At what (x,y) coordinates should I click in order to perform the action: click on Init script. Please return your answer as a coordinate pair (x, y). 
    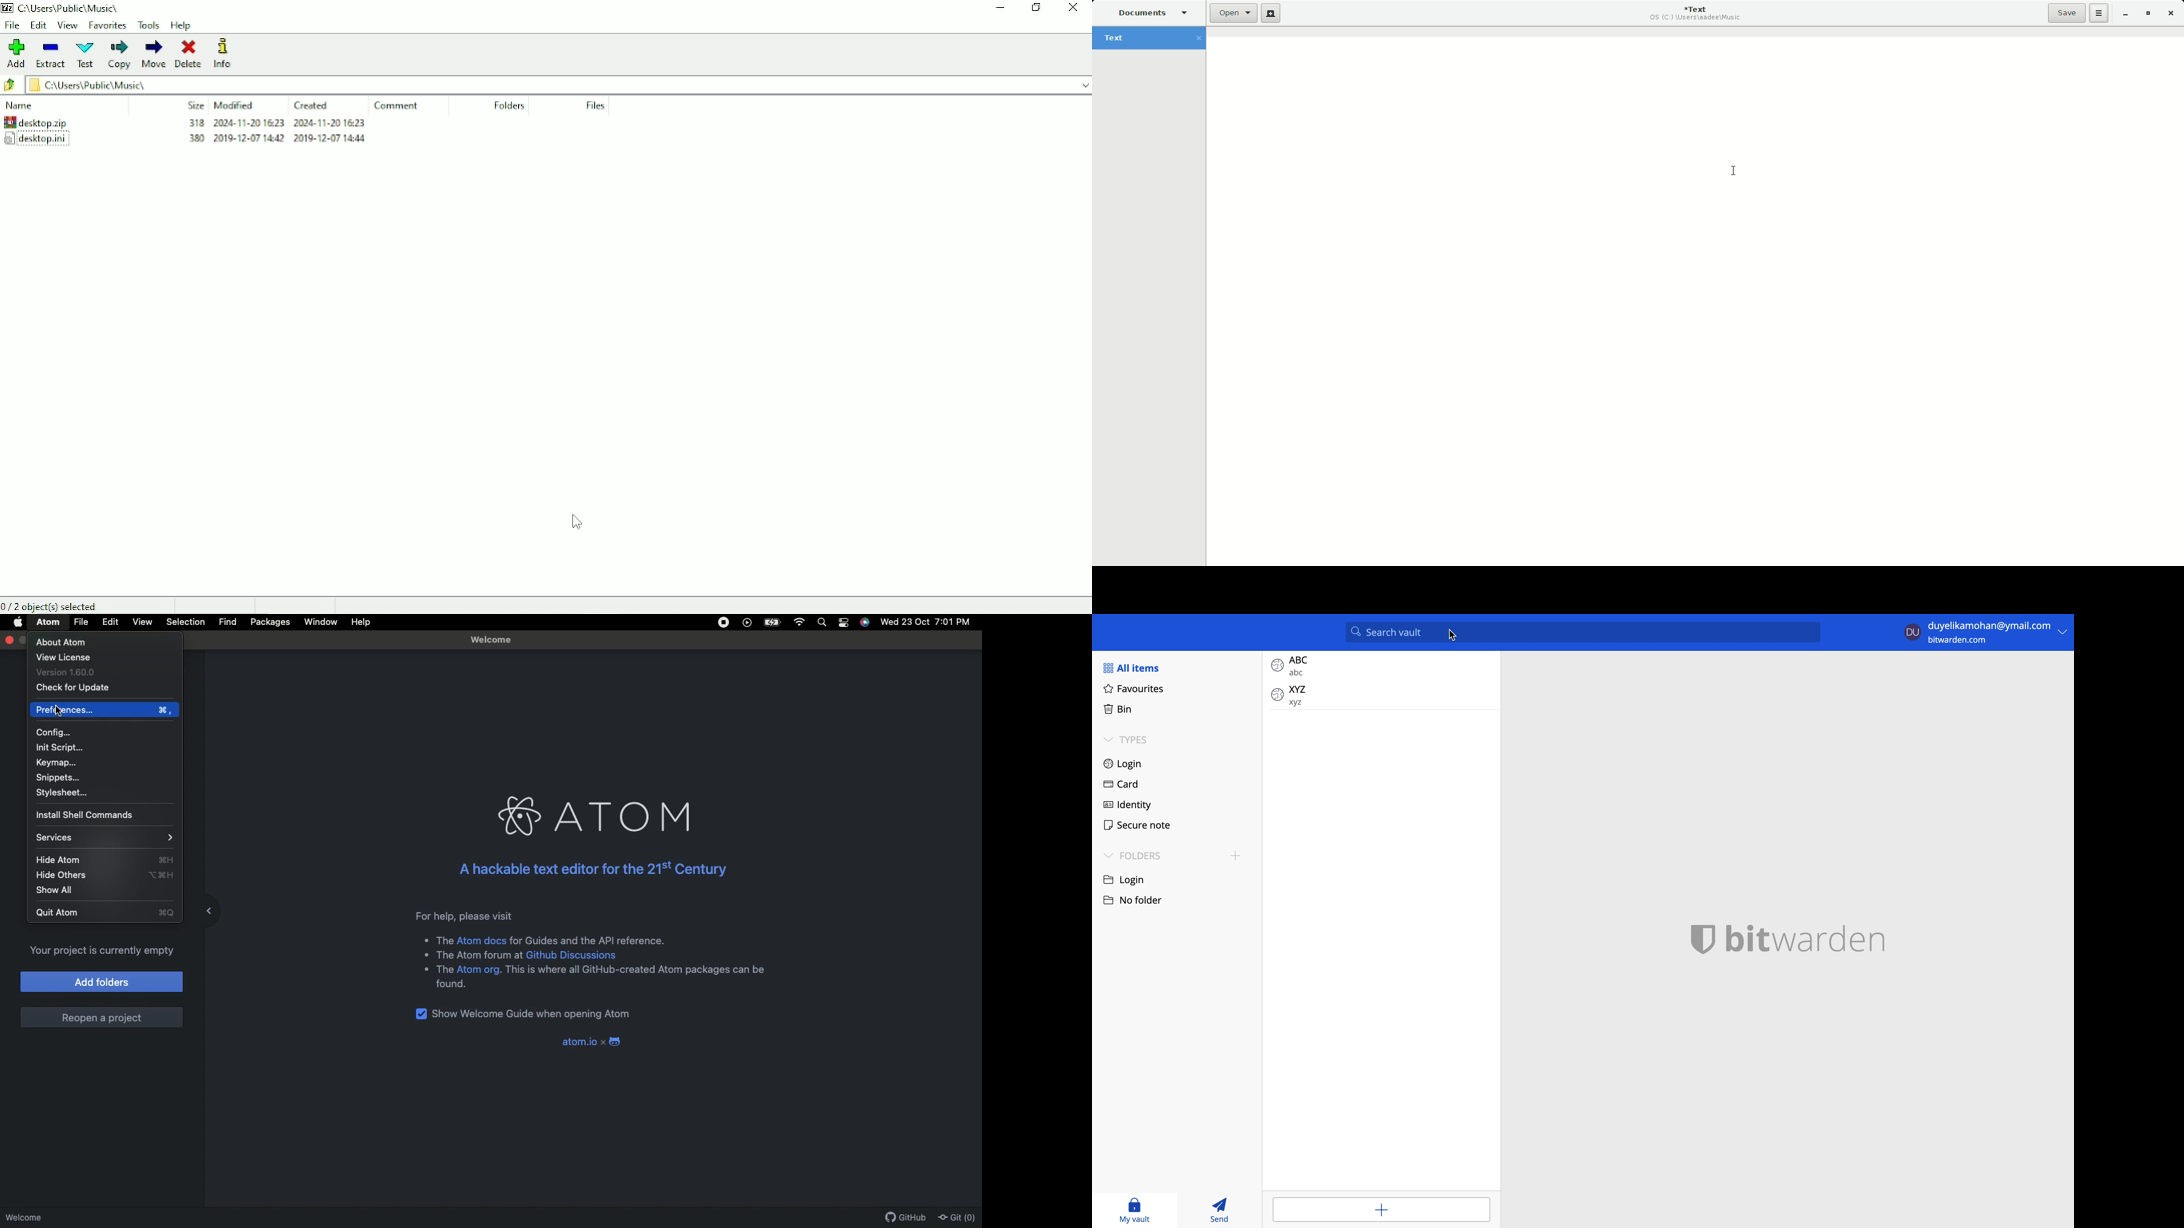
    Looking at the image, I should click on (61, 748).